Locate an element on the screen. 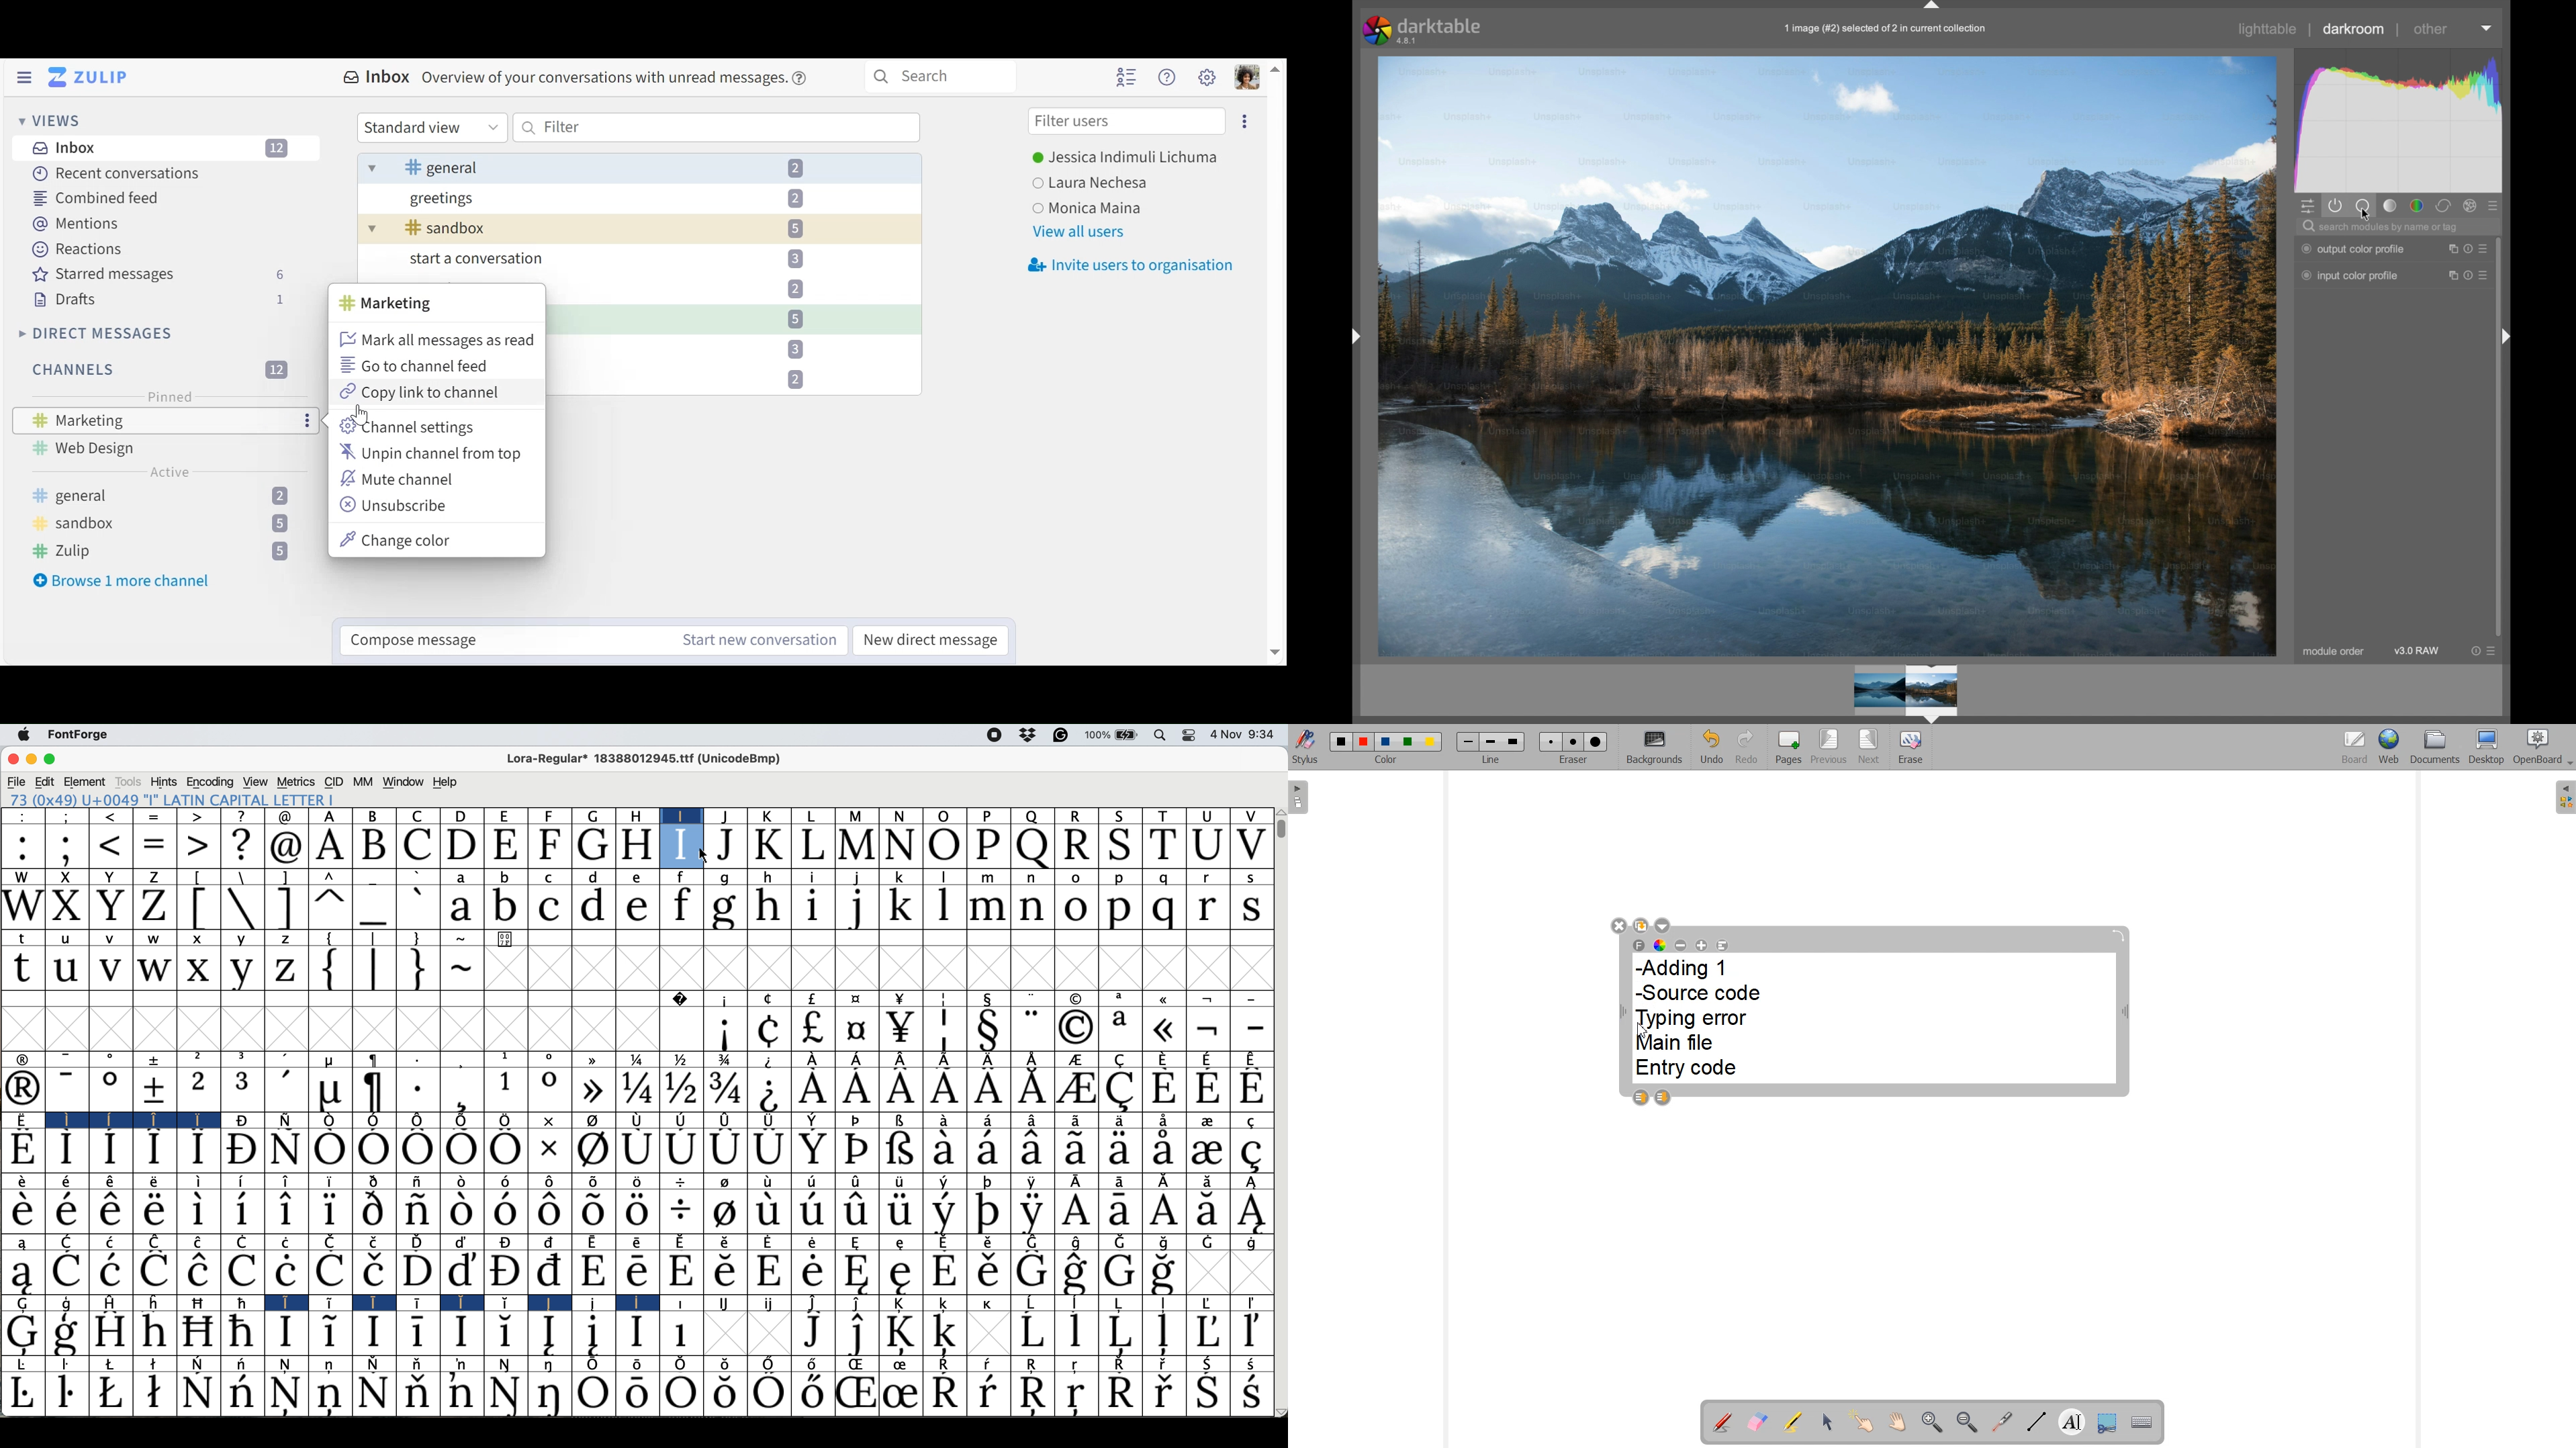 The width and height of the screenshot is (2576, 1456). ? is located at coordinates (242, 845).